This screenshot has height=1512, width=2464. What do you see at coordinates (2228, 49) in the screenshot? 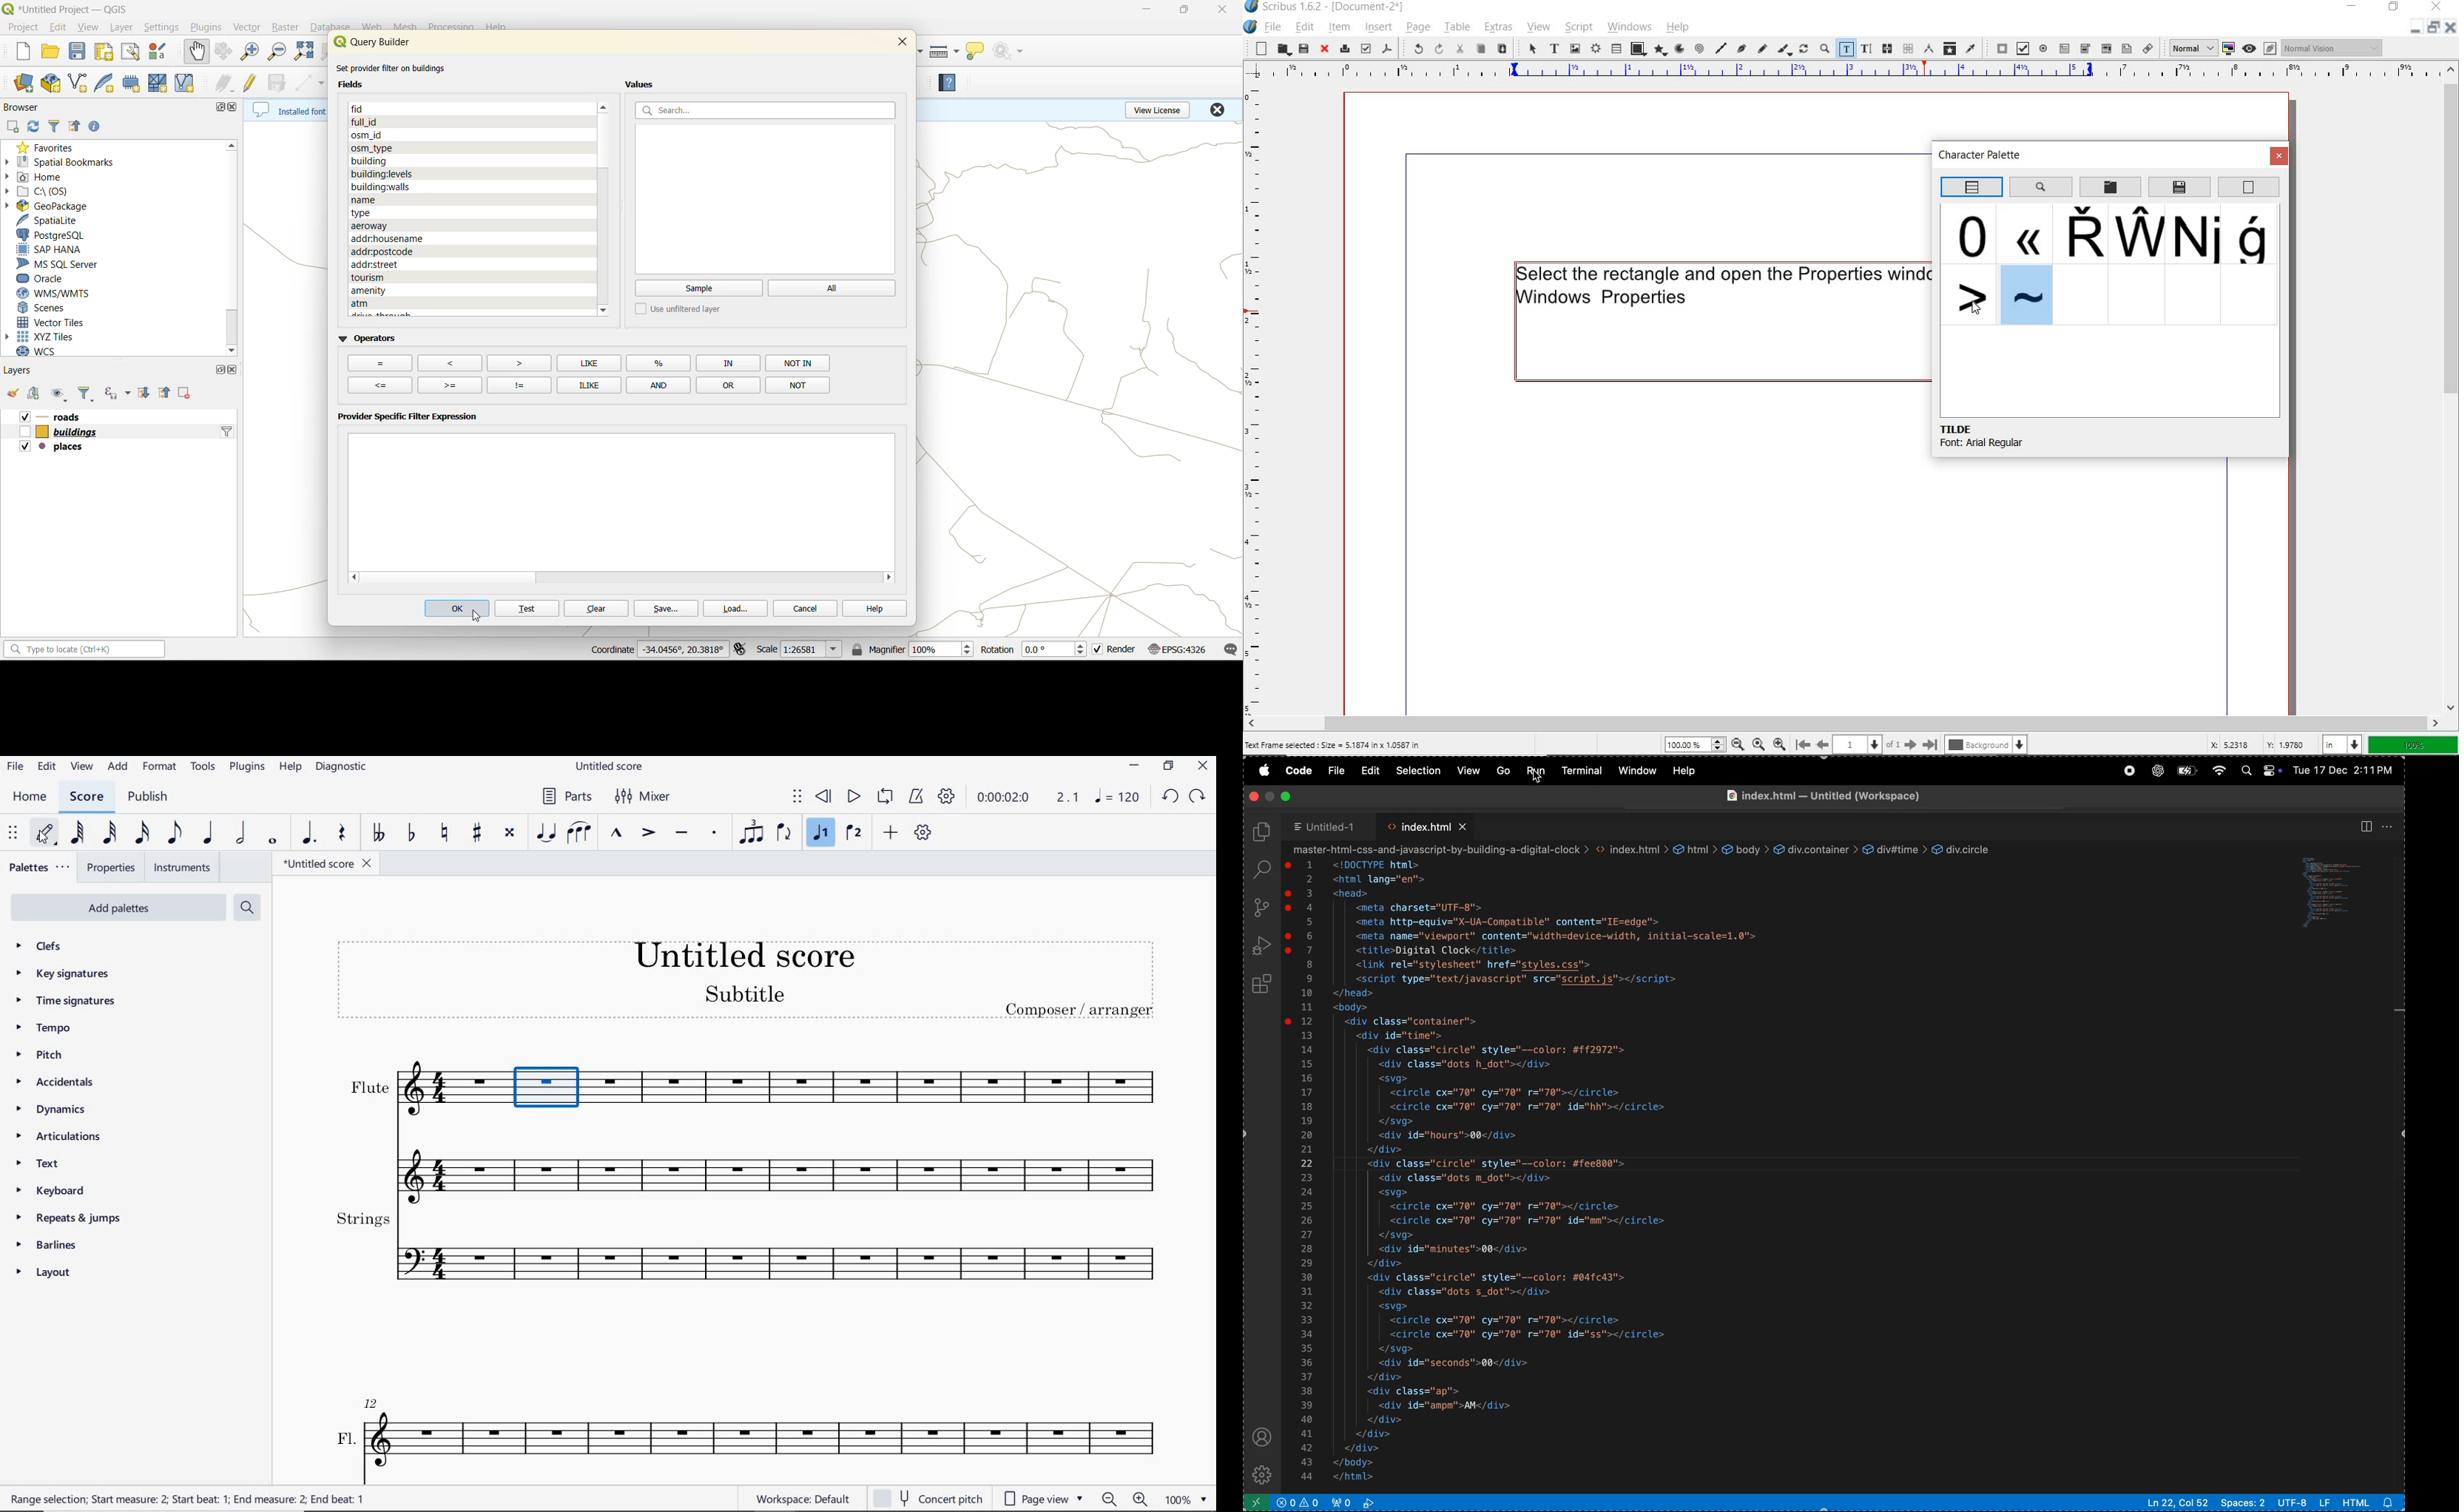
I see `toggle color` at bounding box center [2228, 49].